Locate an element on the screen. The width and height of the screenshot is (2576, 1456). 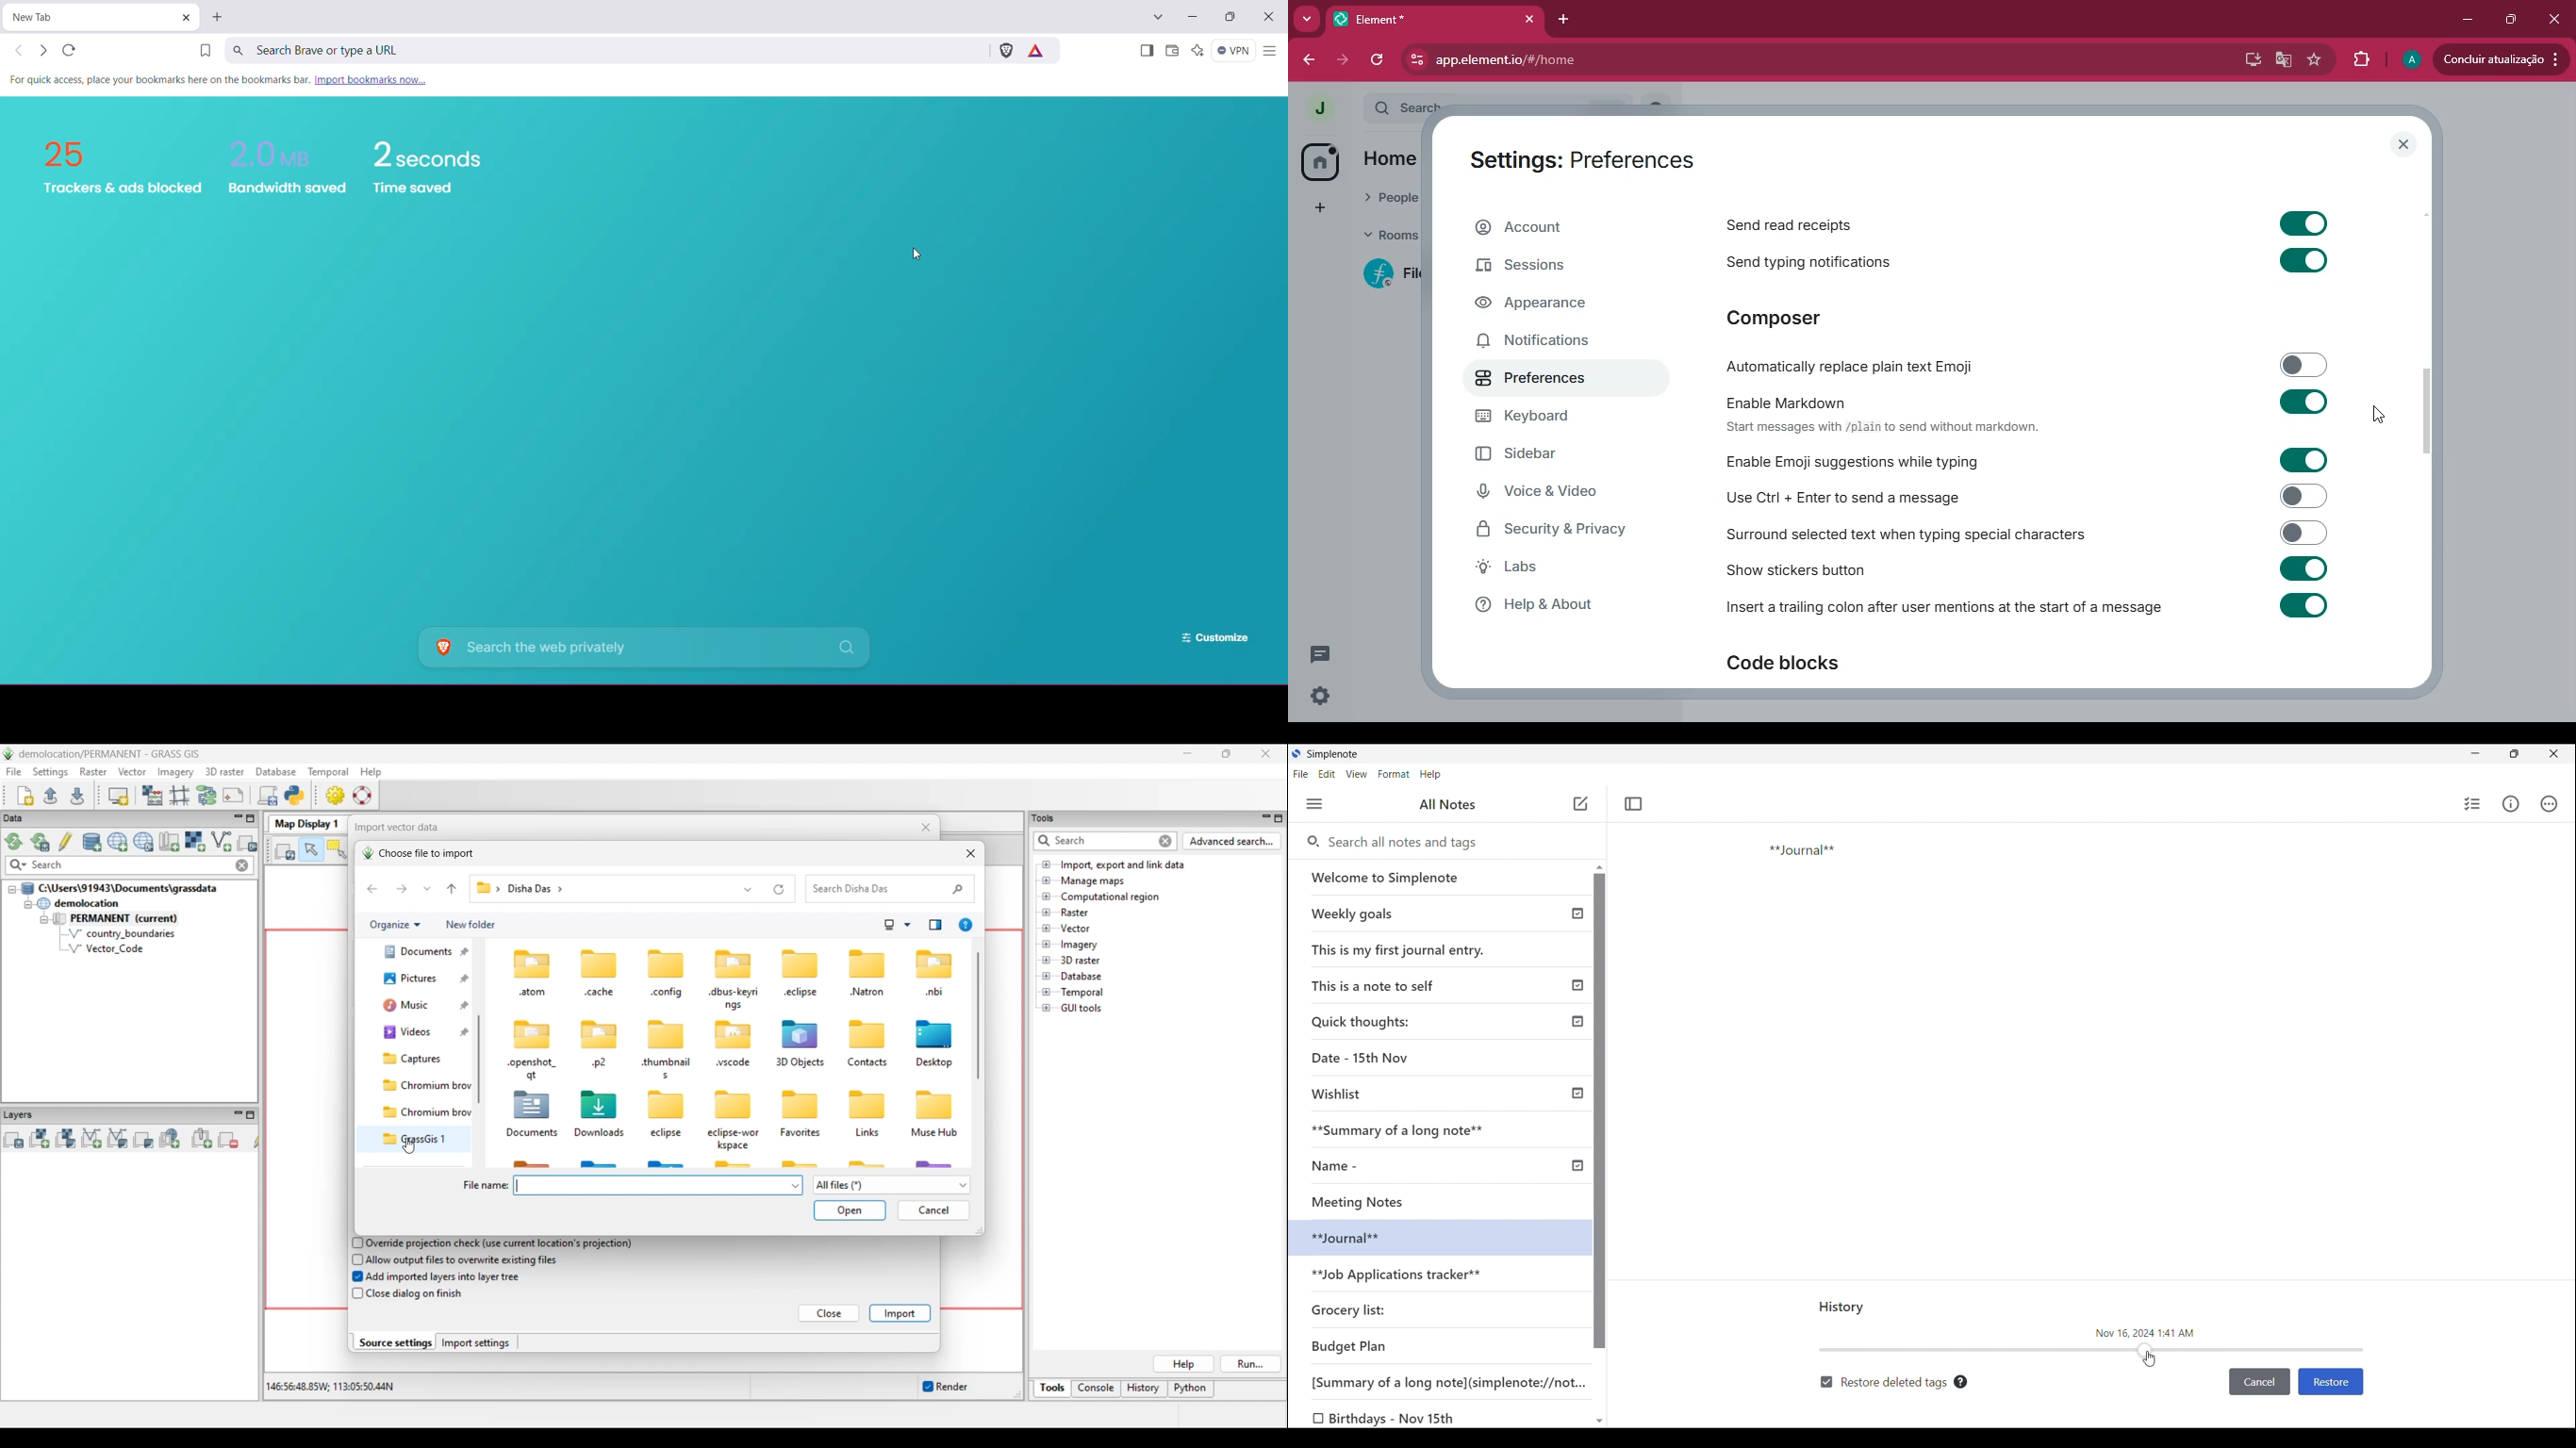
desktop is located at coordinates (2245, 59).